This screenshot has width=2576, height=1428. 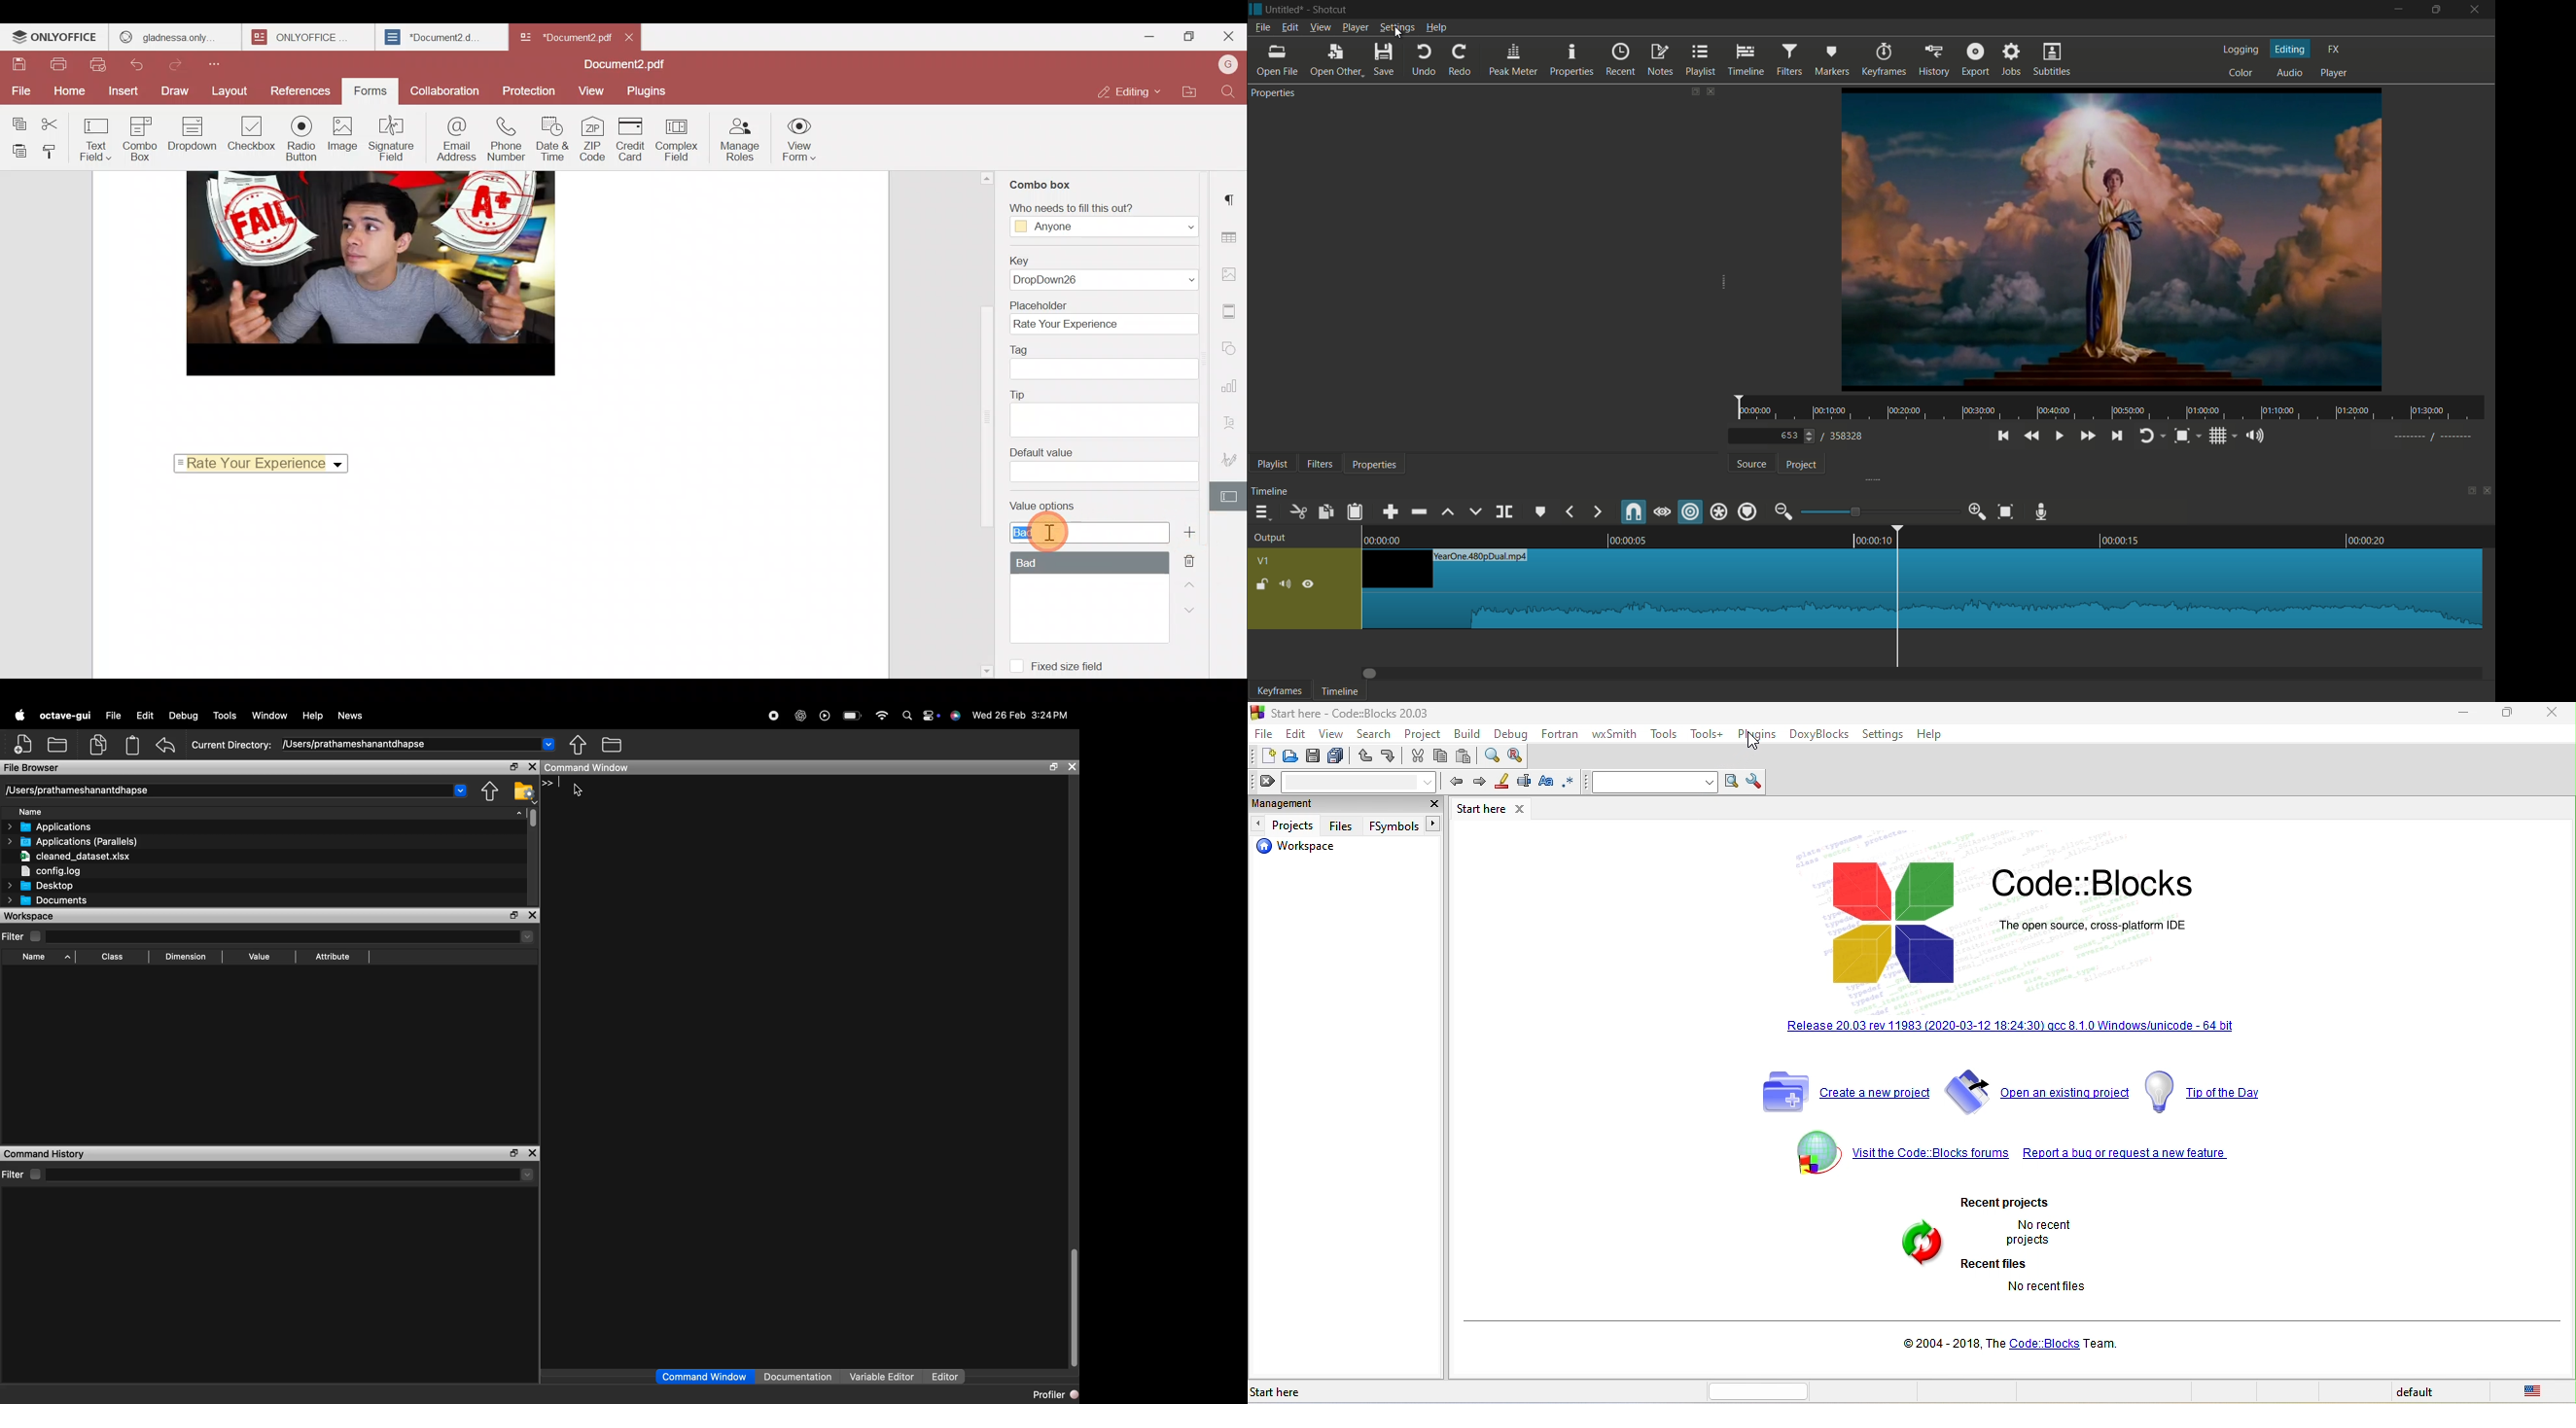 What do you see at coordinates (1468, 733) in the screenshot?
I see `build` at bounding box center [1468, 733].